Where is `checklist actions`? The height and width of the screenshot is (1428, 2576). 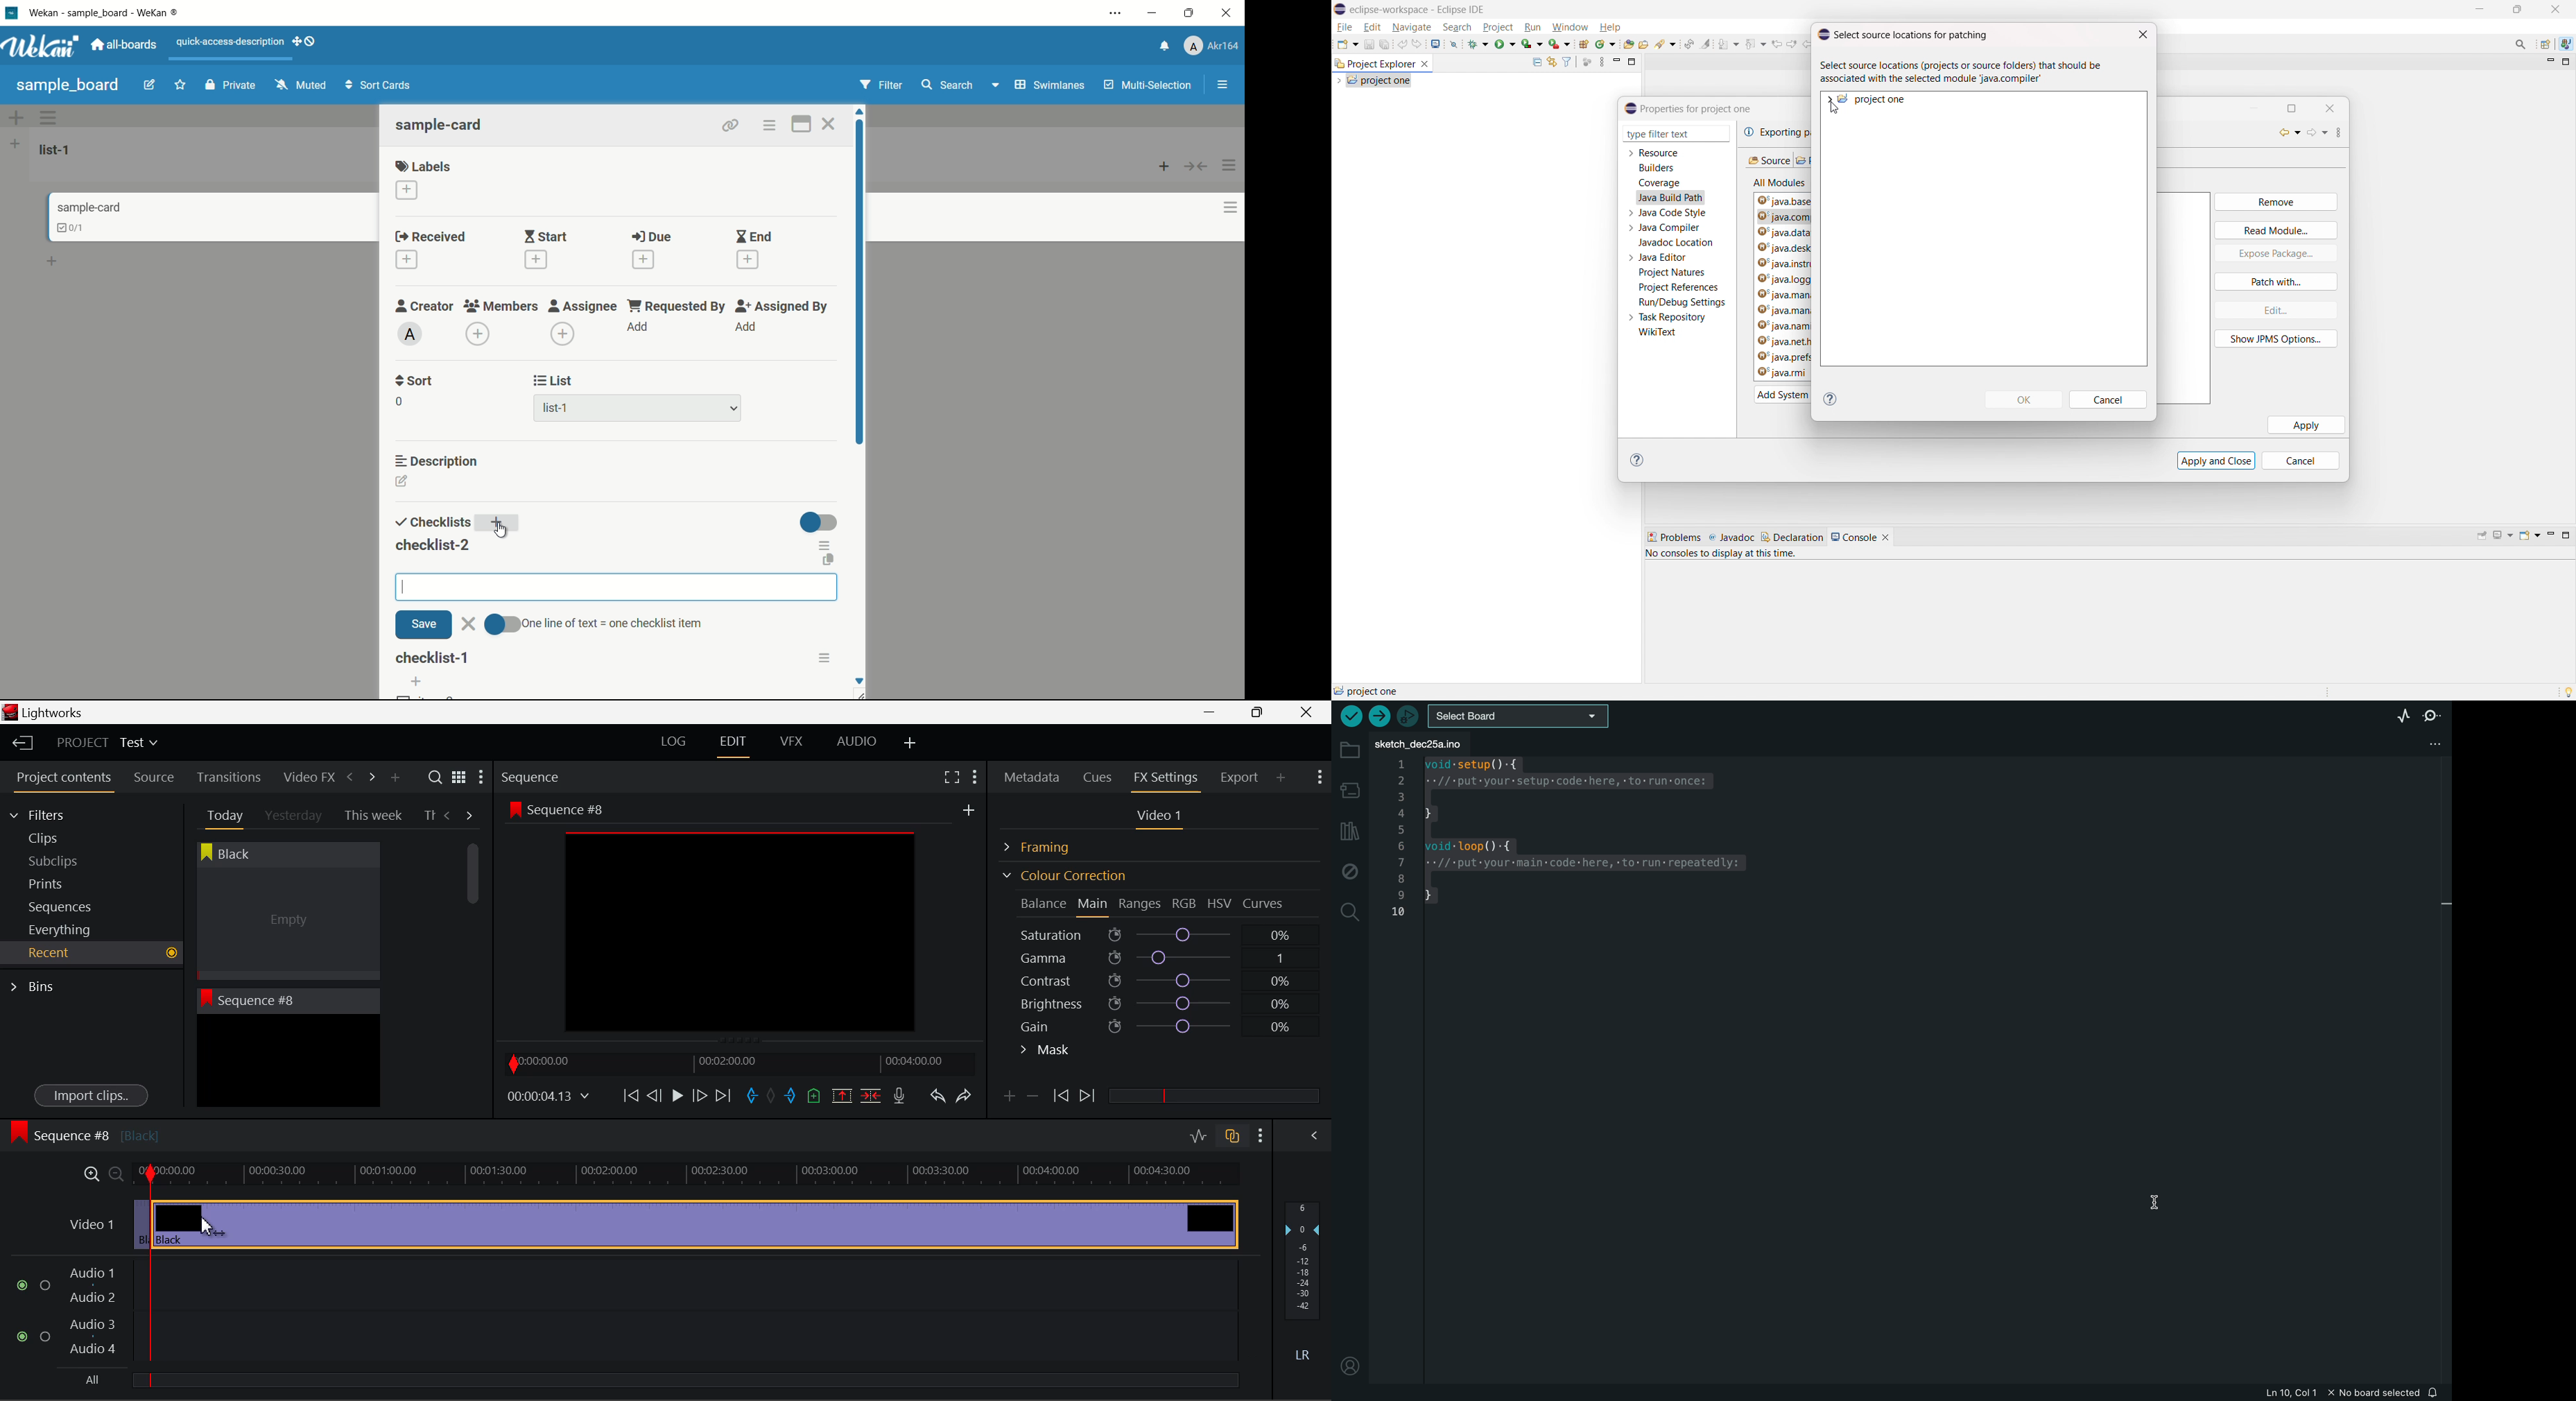
checklist actions is located at coordinates (826, 544).